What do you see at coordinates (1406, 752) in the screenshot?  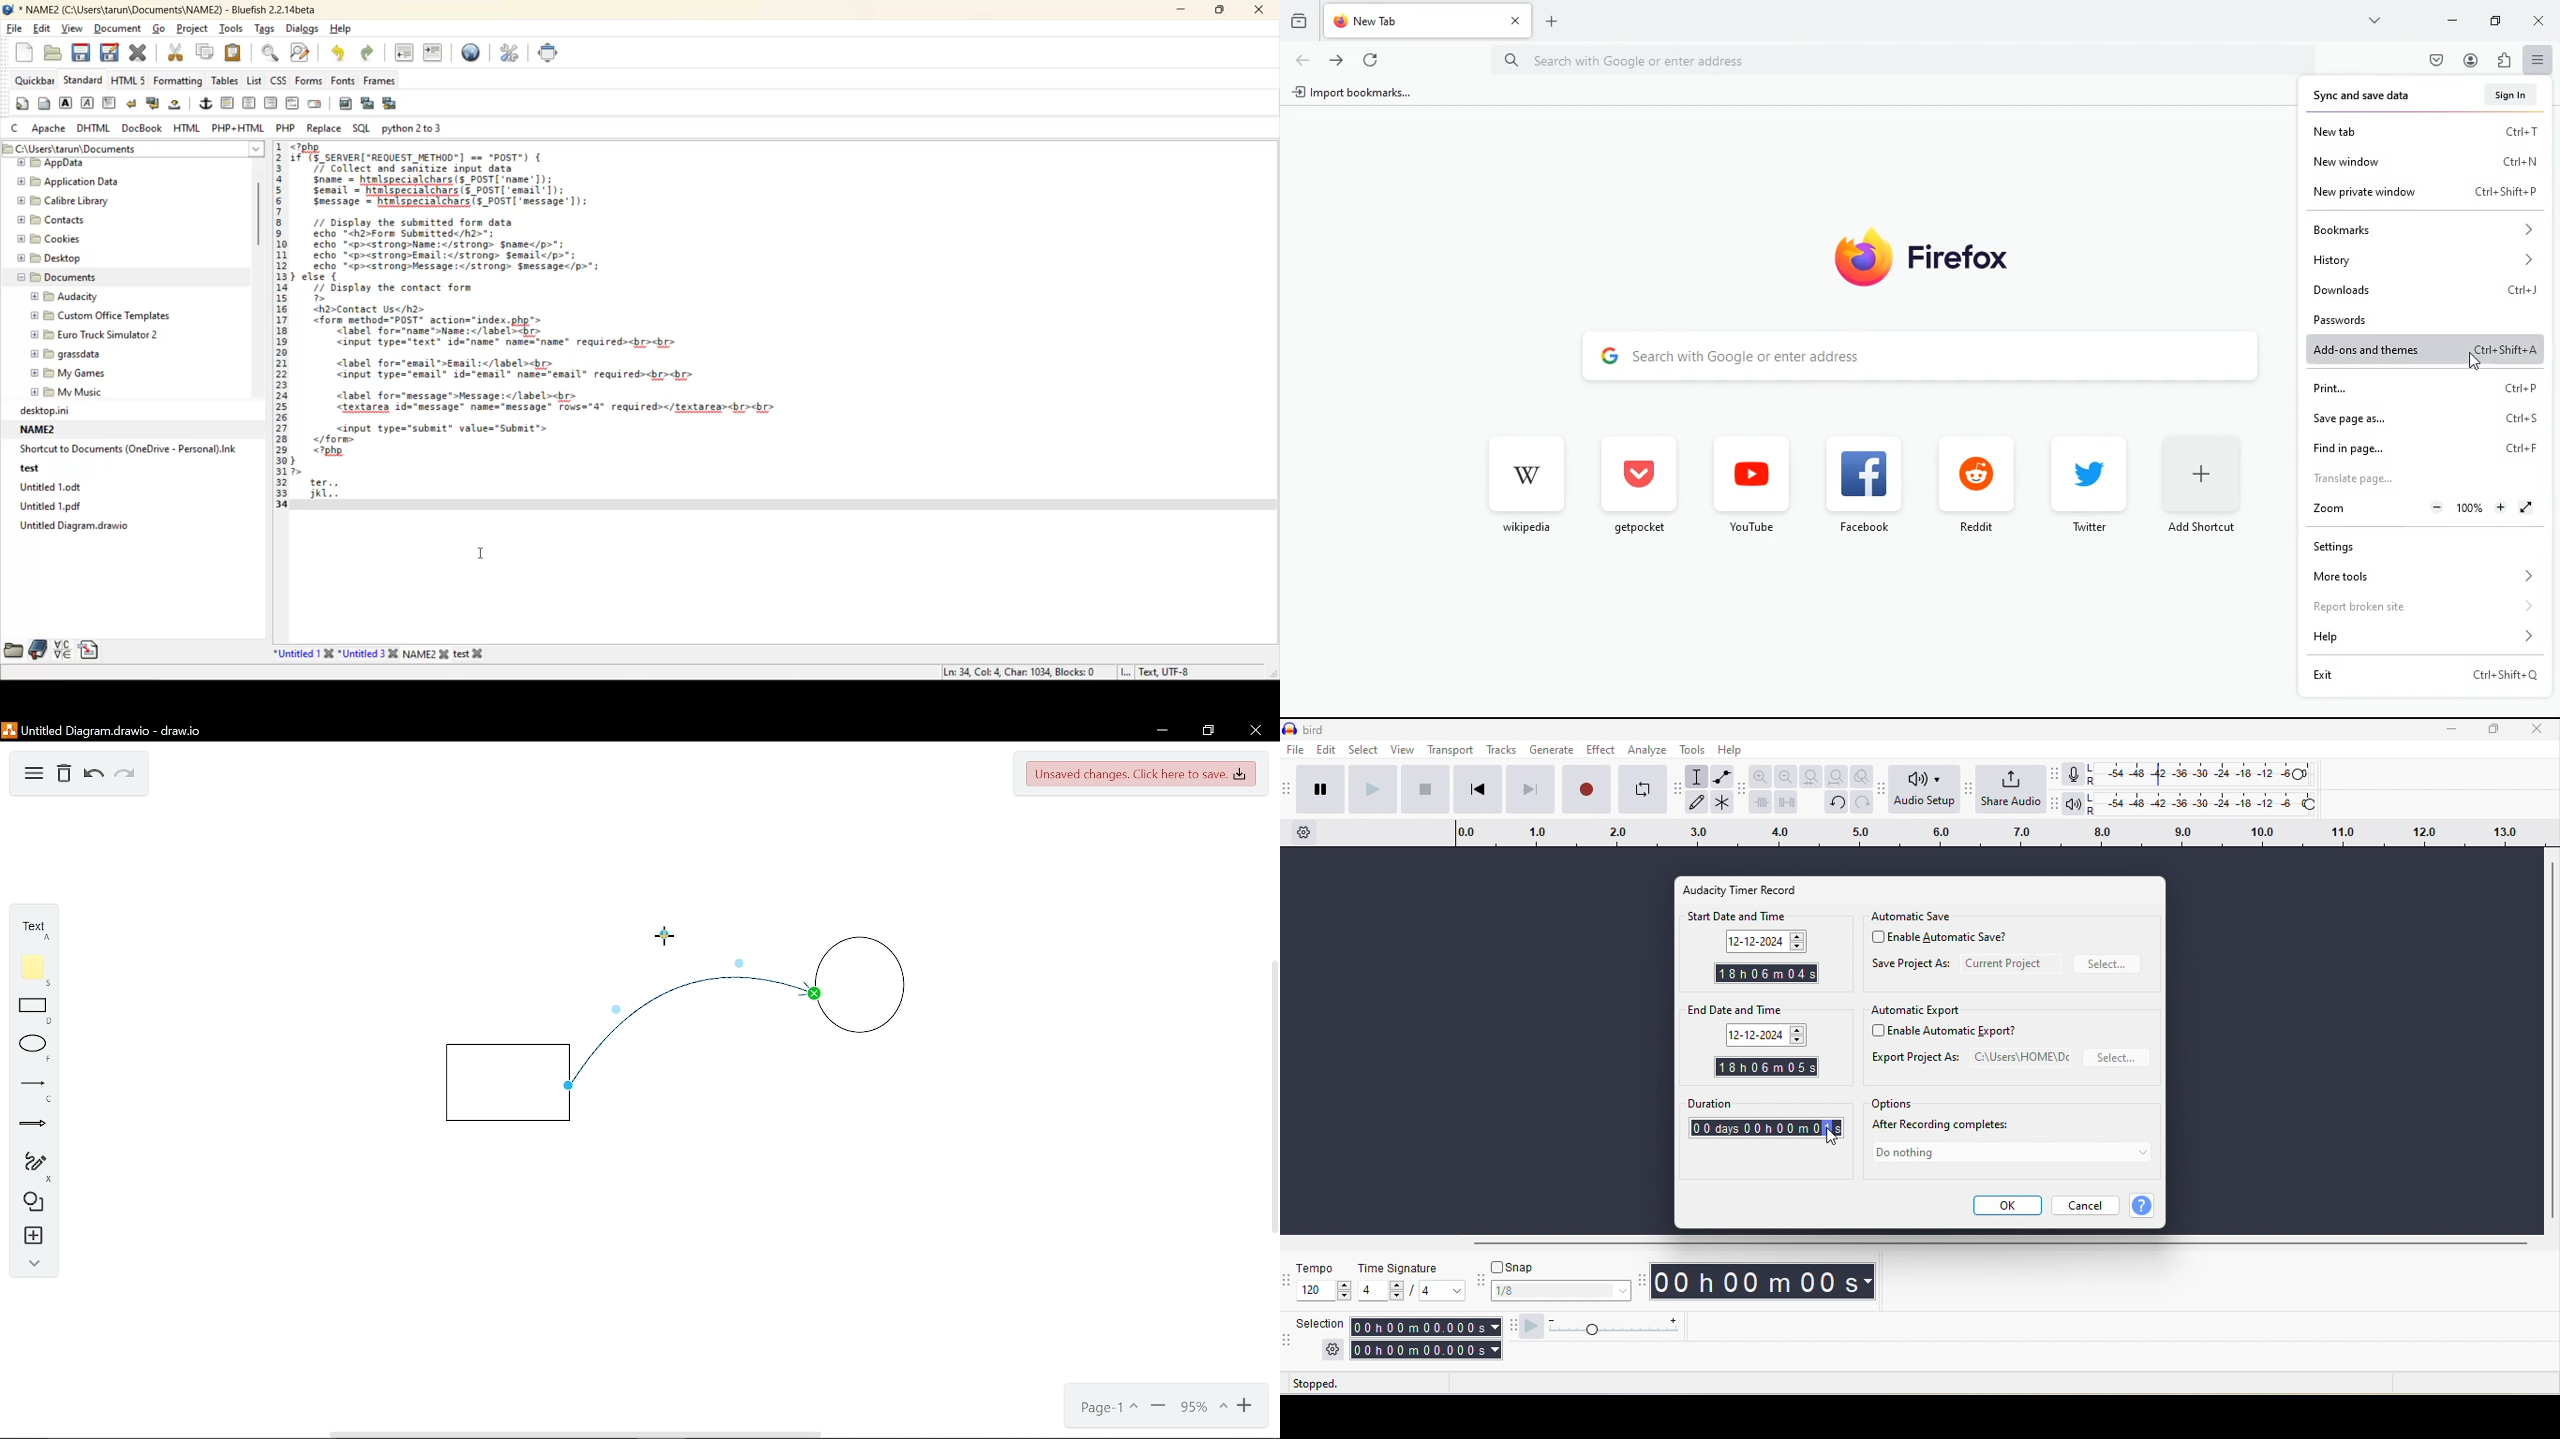 I see `view` at bounding box center [1406, 752].